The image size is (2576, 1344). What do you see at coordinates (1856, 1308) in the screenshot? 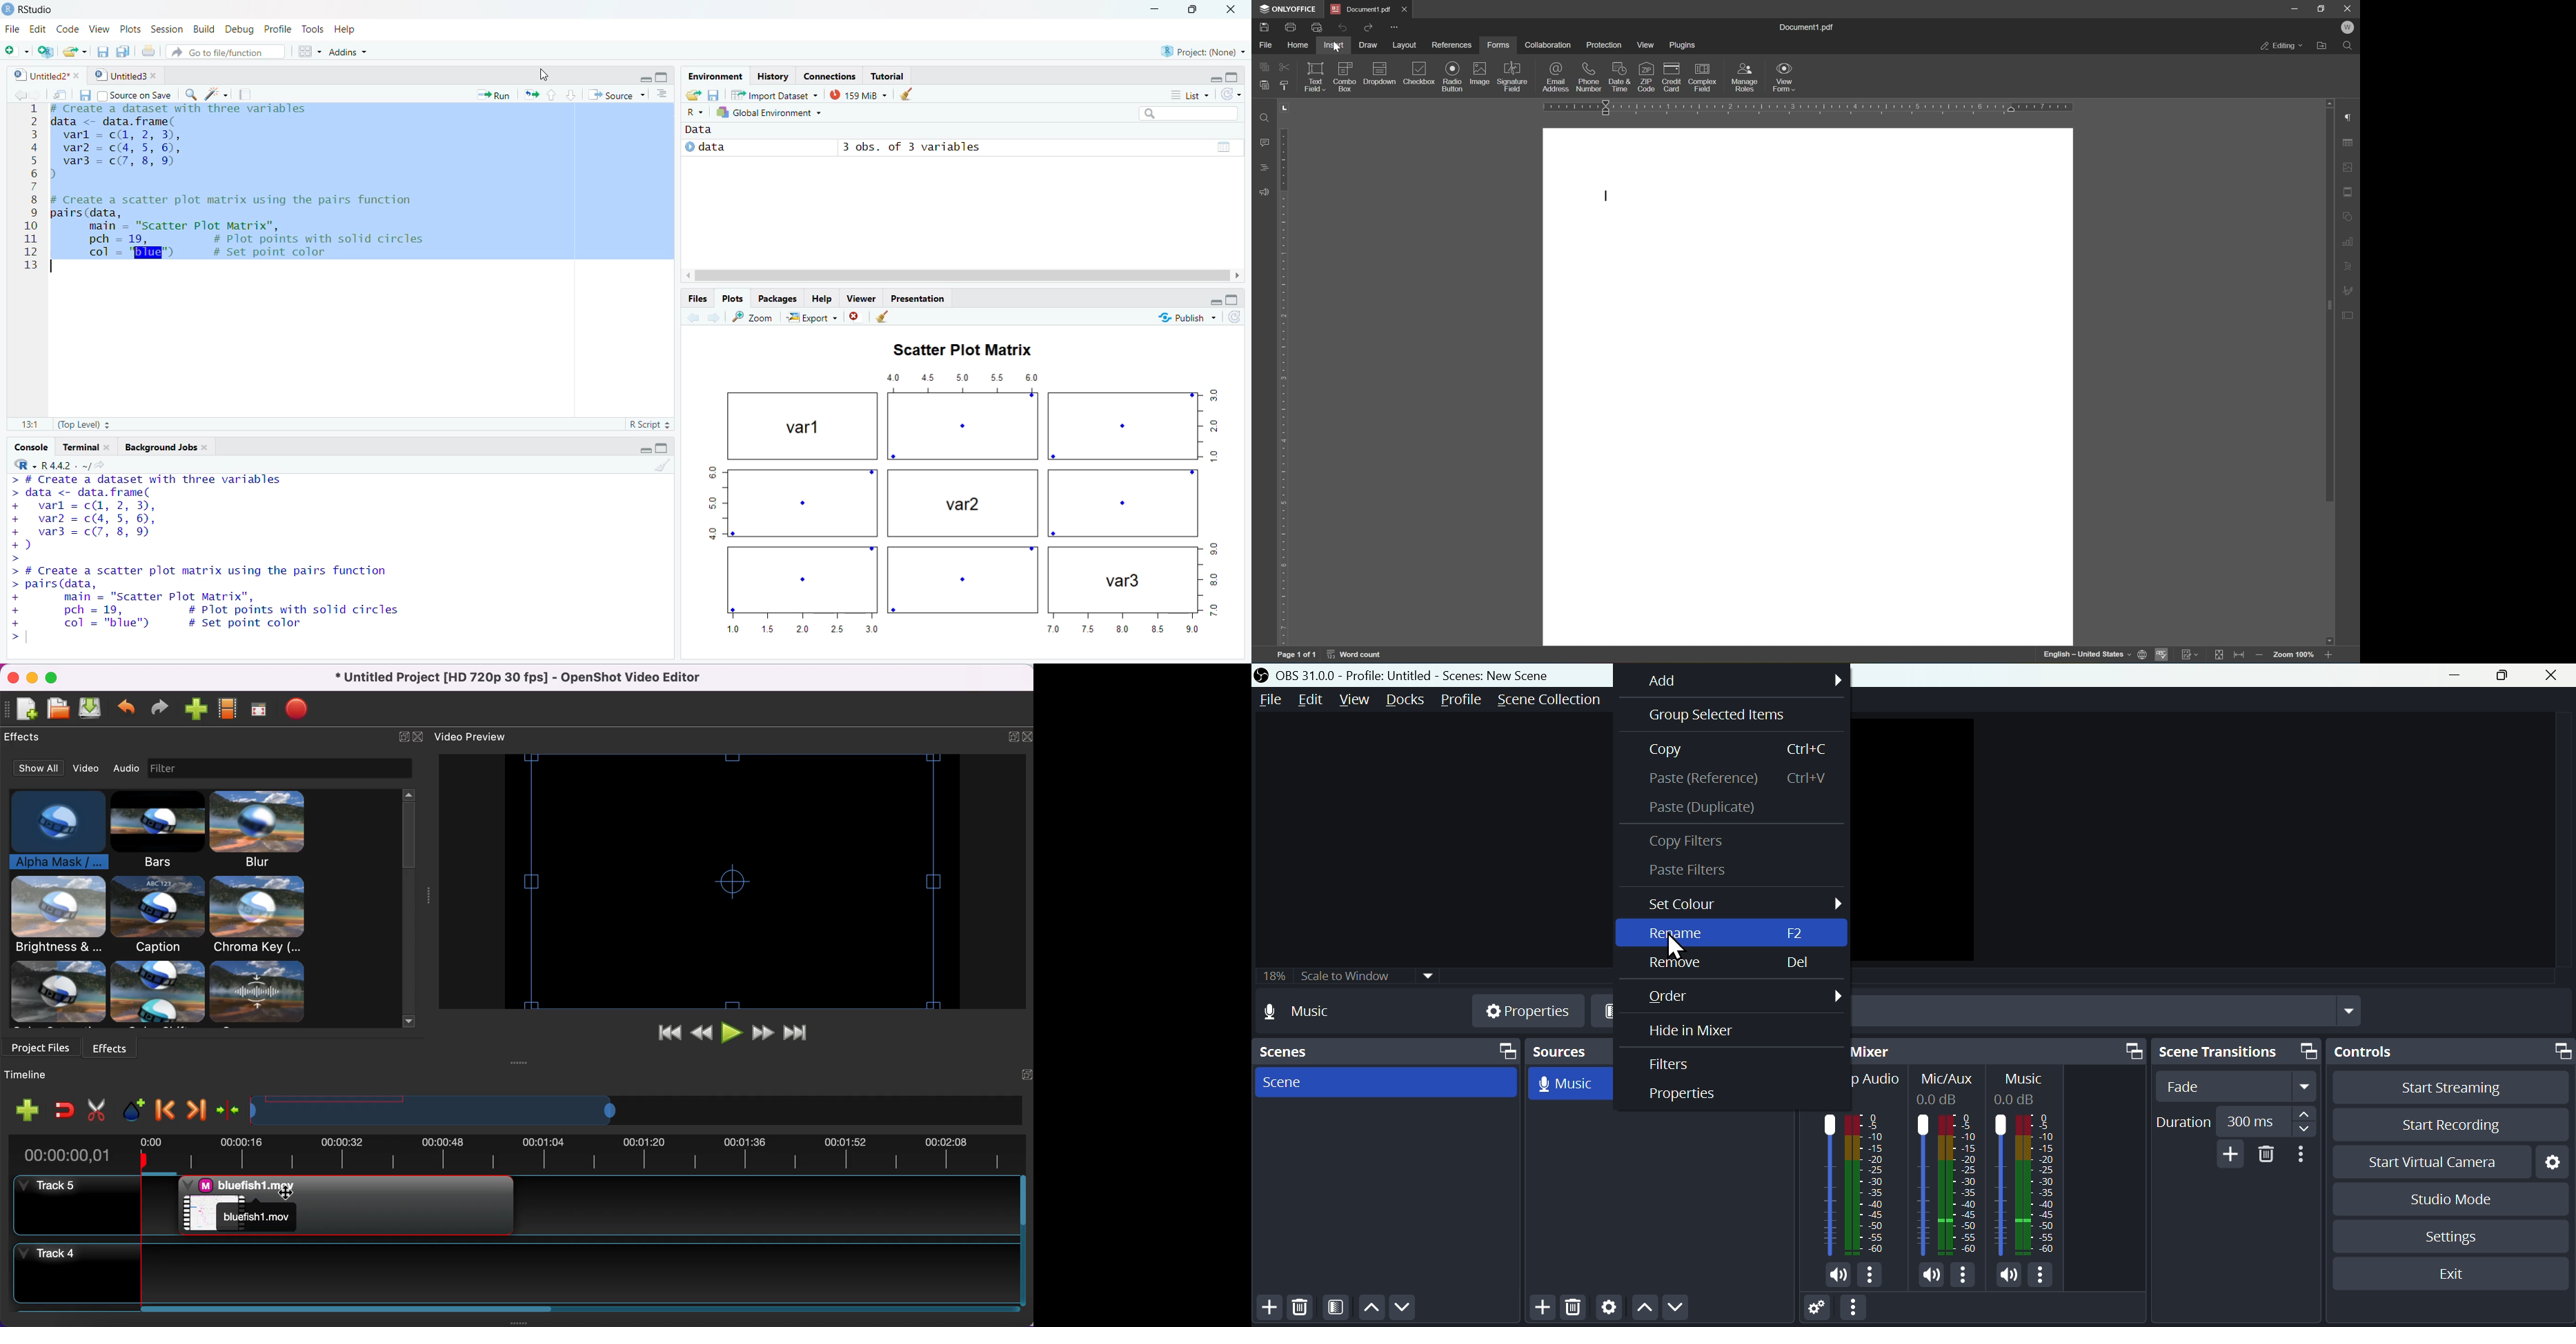
I see `More options` at bounding box center [1856, 1308].